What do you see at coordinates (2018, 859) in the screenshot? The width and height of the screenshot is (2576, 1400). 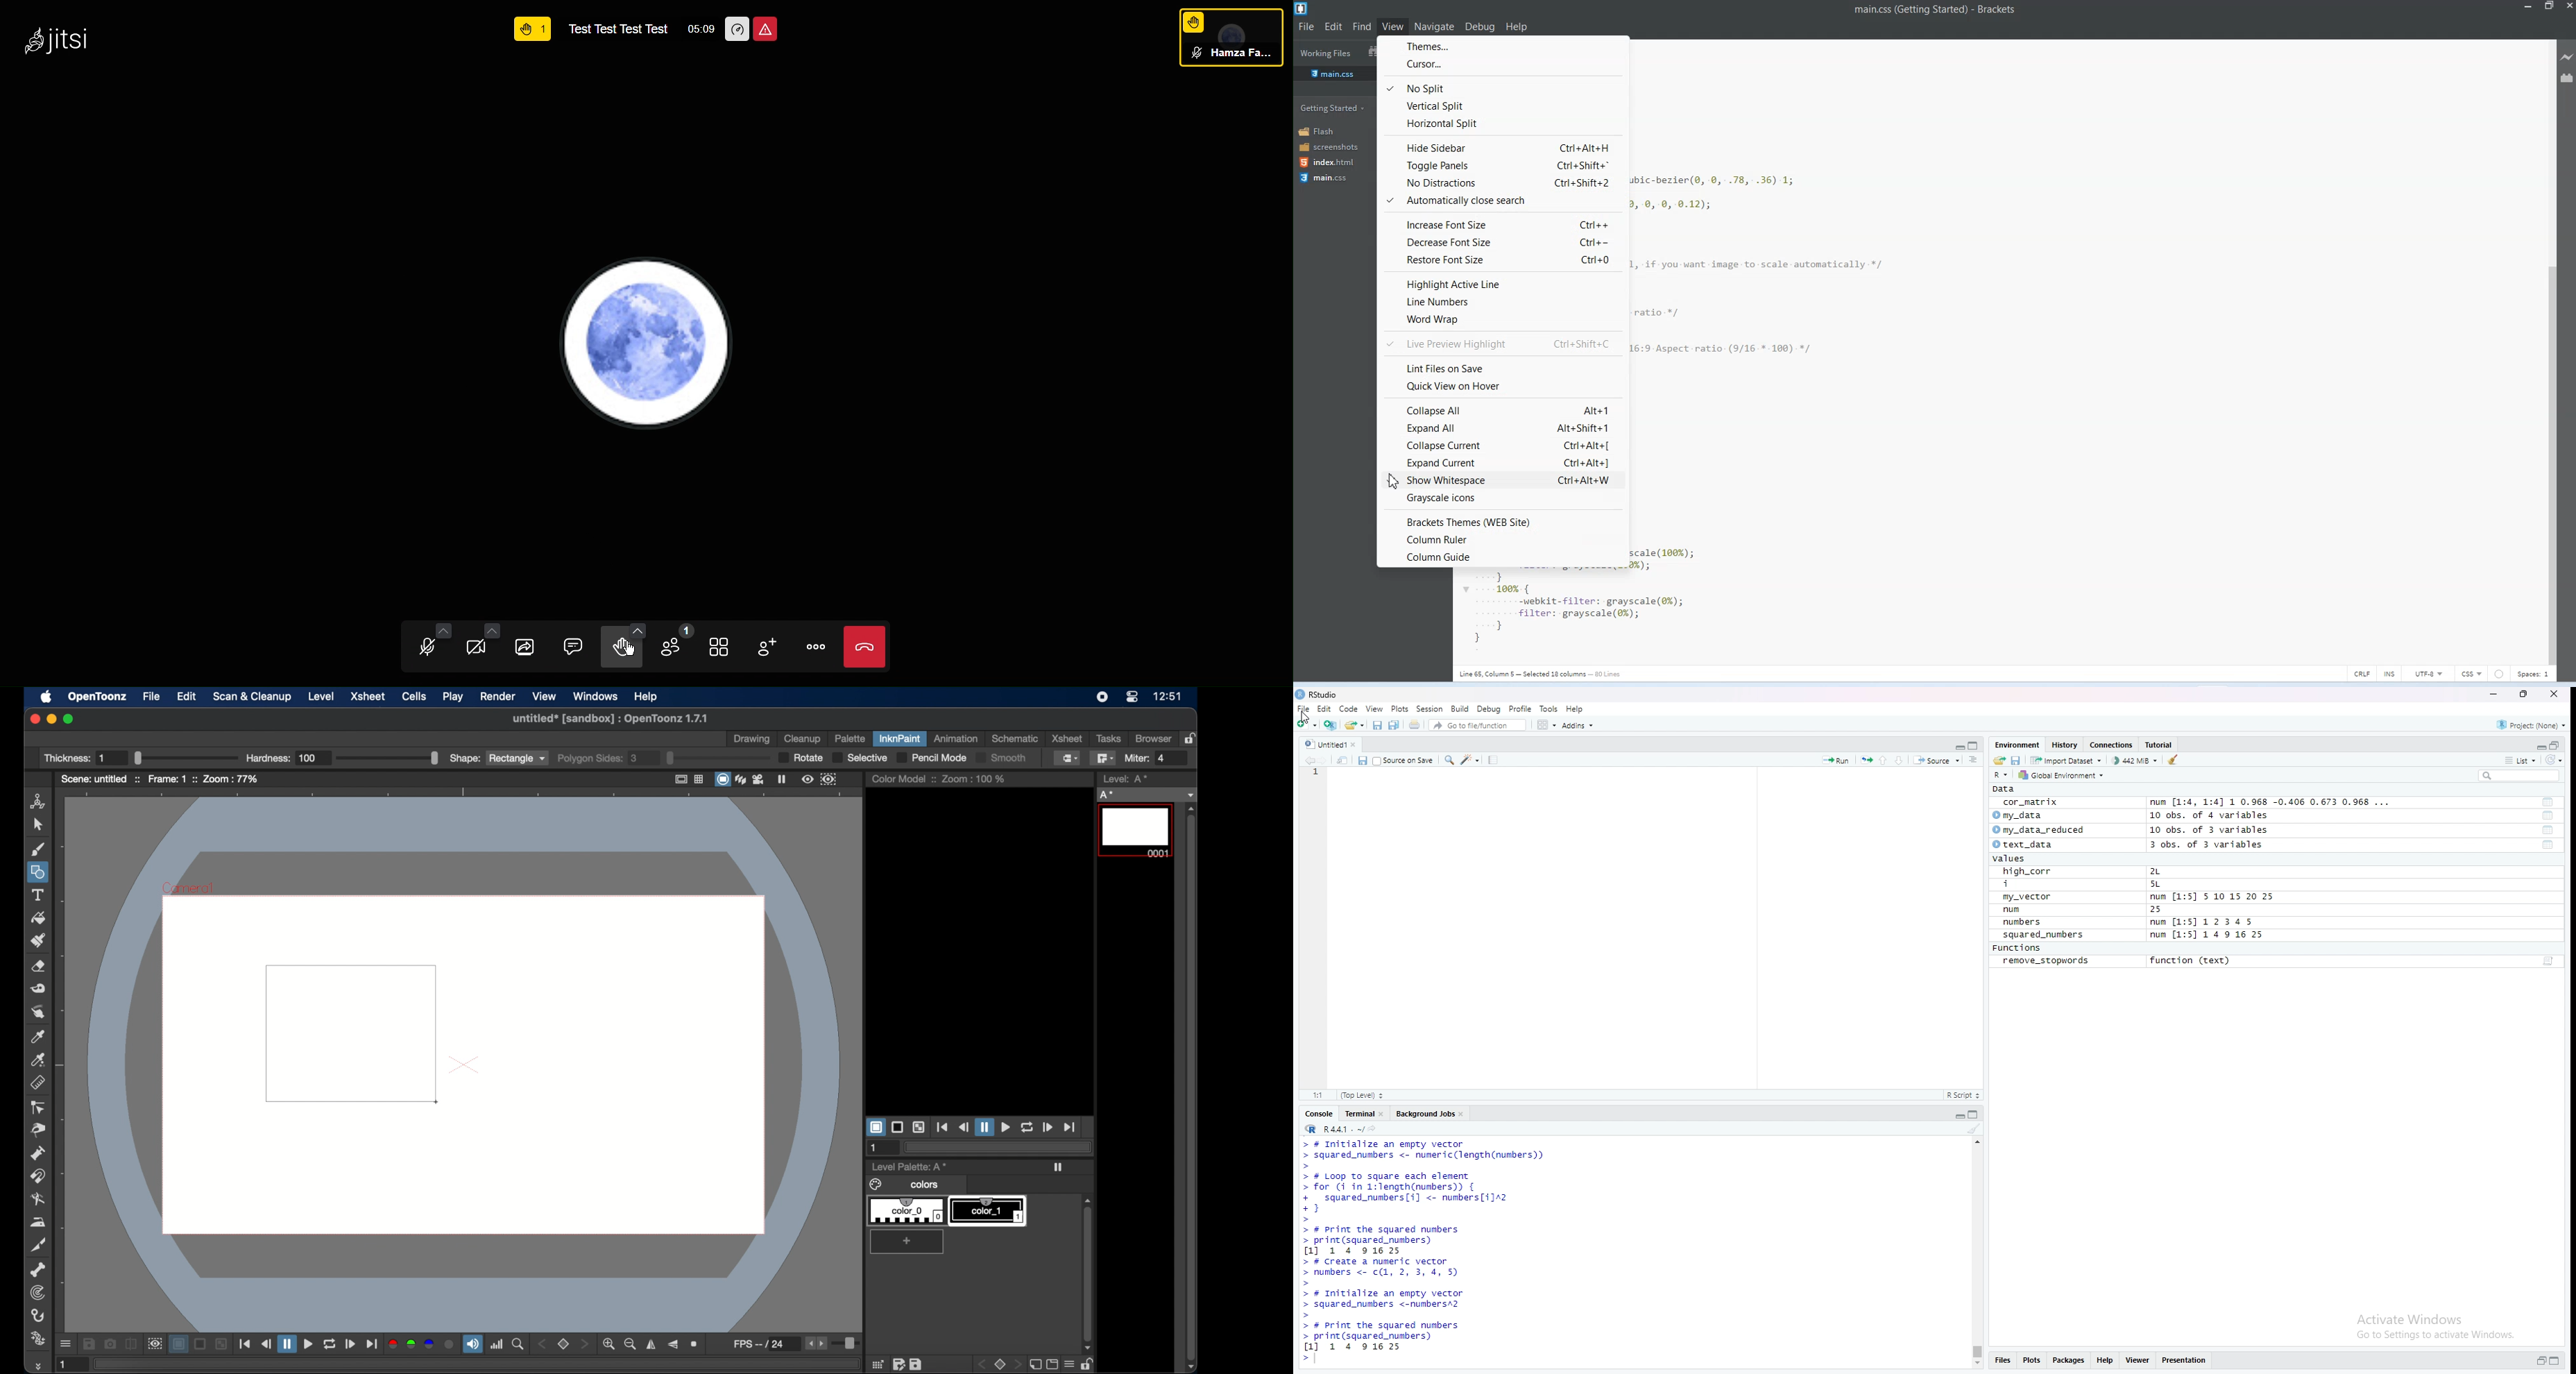 I see `values` at bounding box center [2018, 859].